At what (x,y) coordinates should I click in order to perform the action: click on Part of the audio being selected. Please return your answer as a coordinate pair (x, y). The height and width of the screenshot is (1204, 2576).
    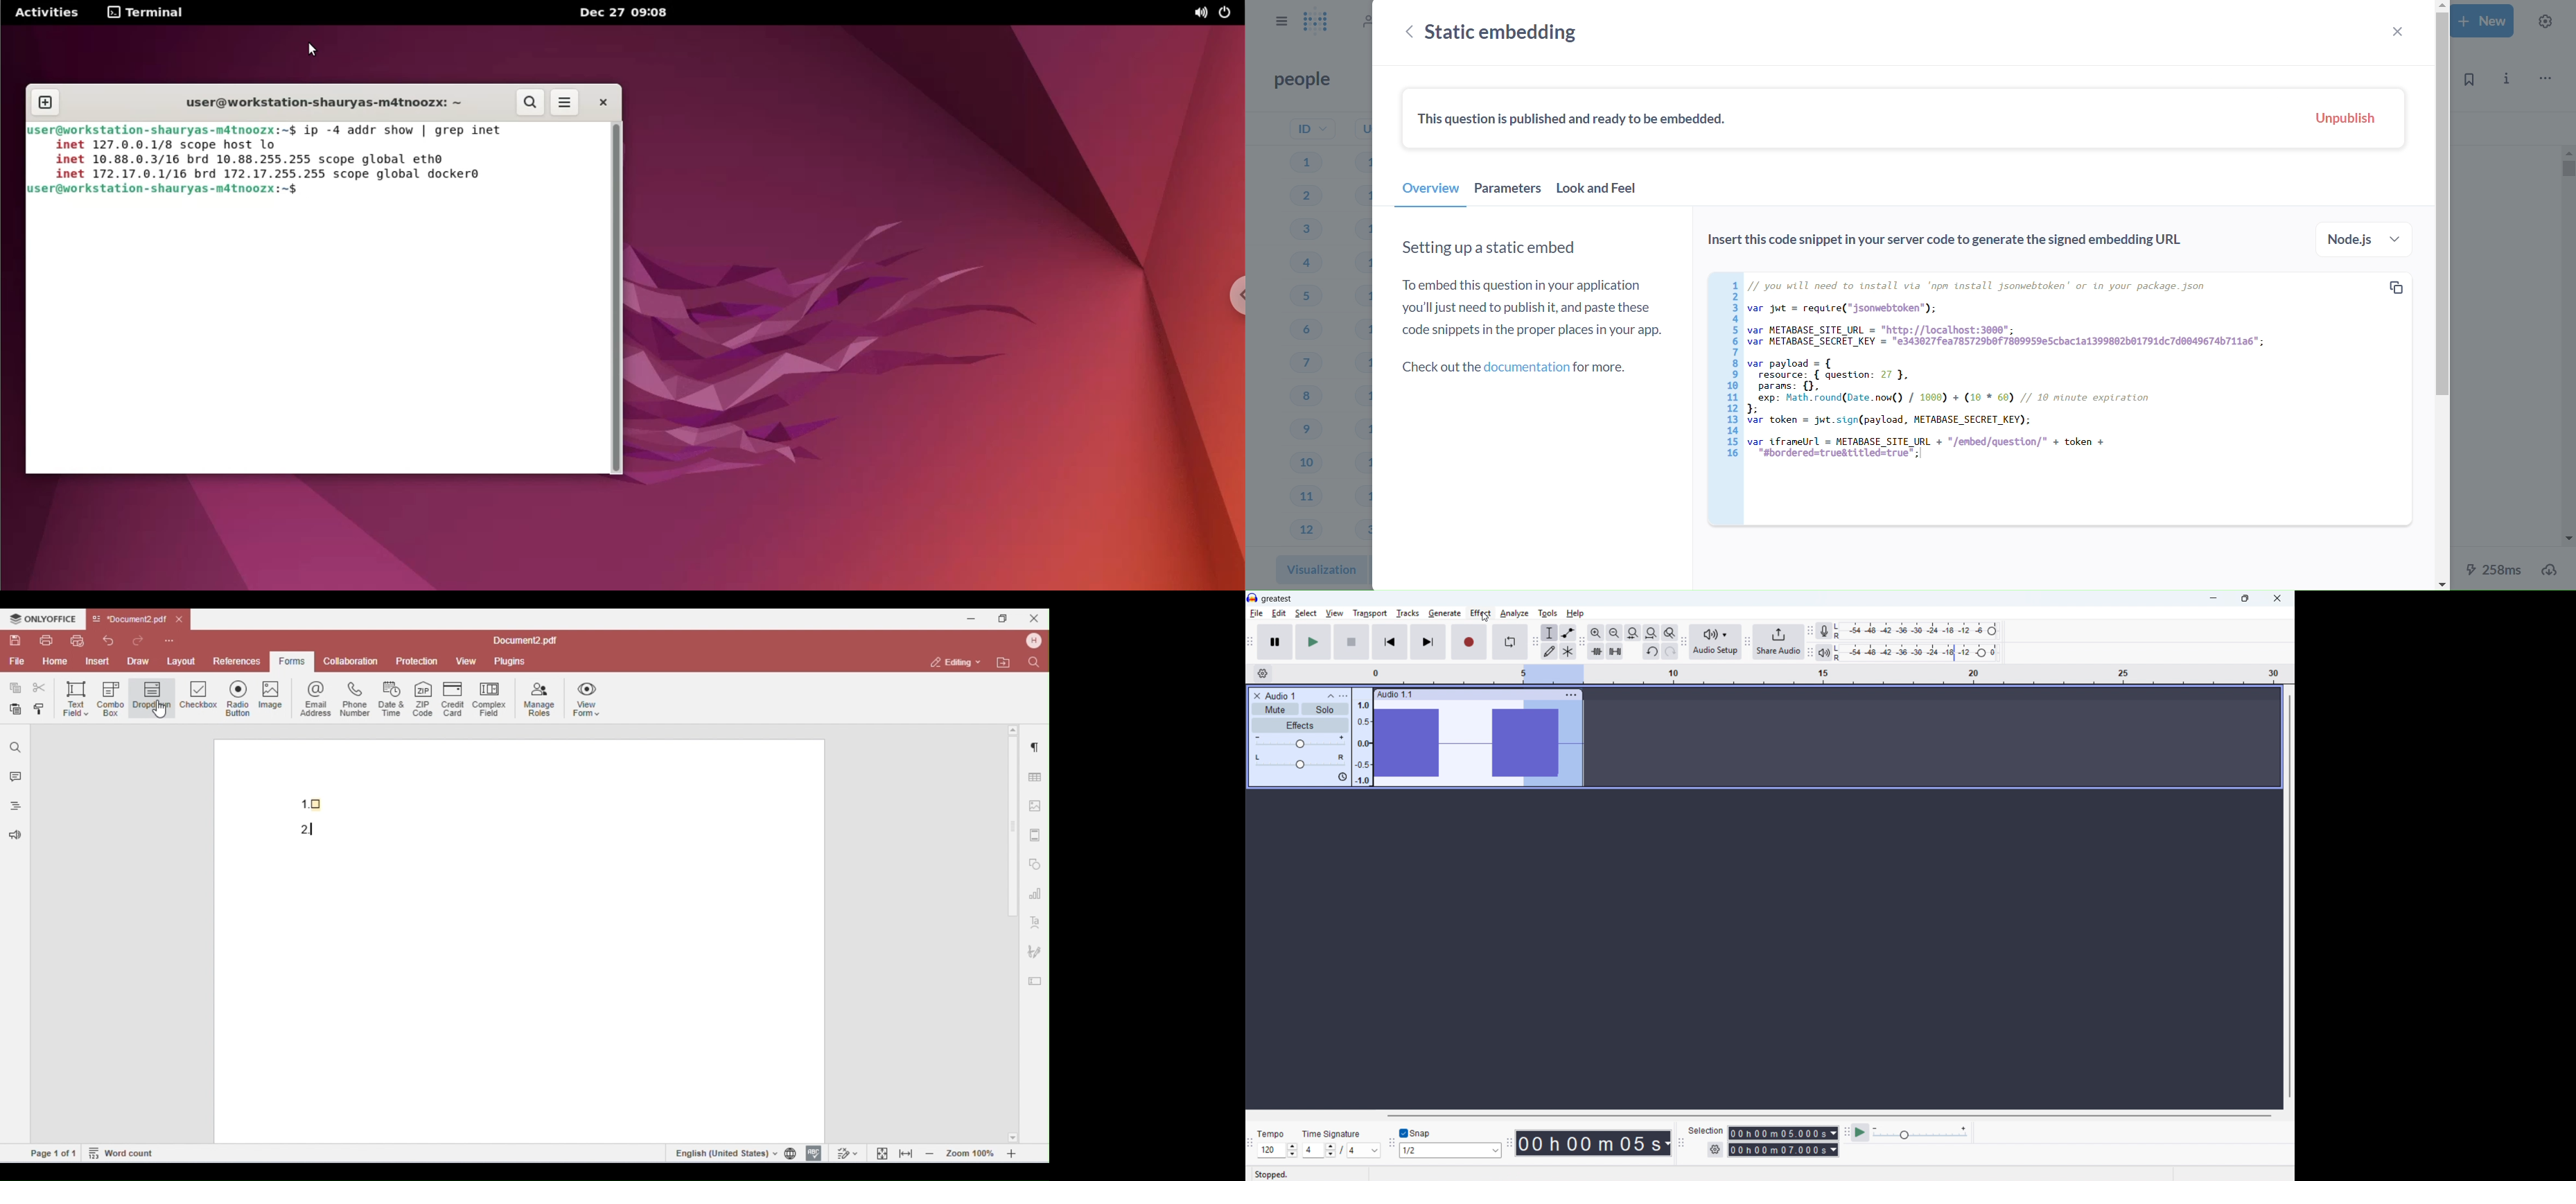
    Looking at the image, I should click on (1553, 744).